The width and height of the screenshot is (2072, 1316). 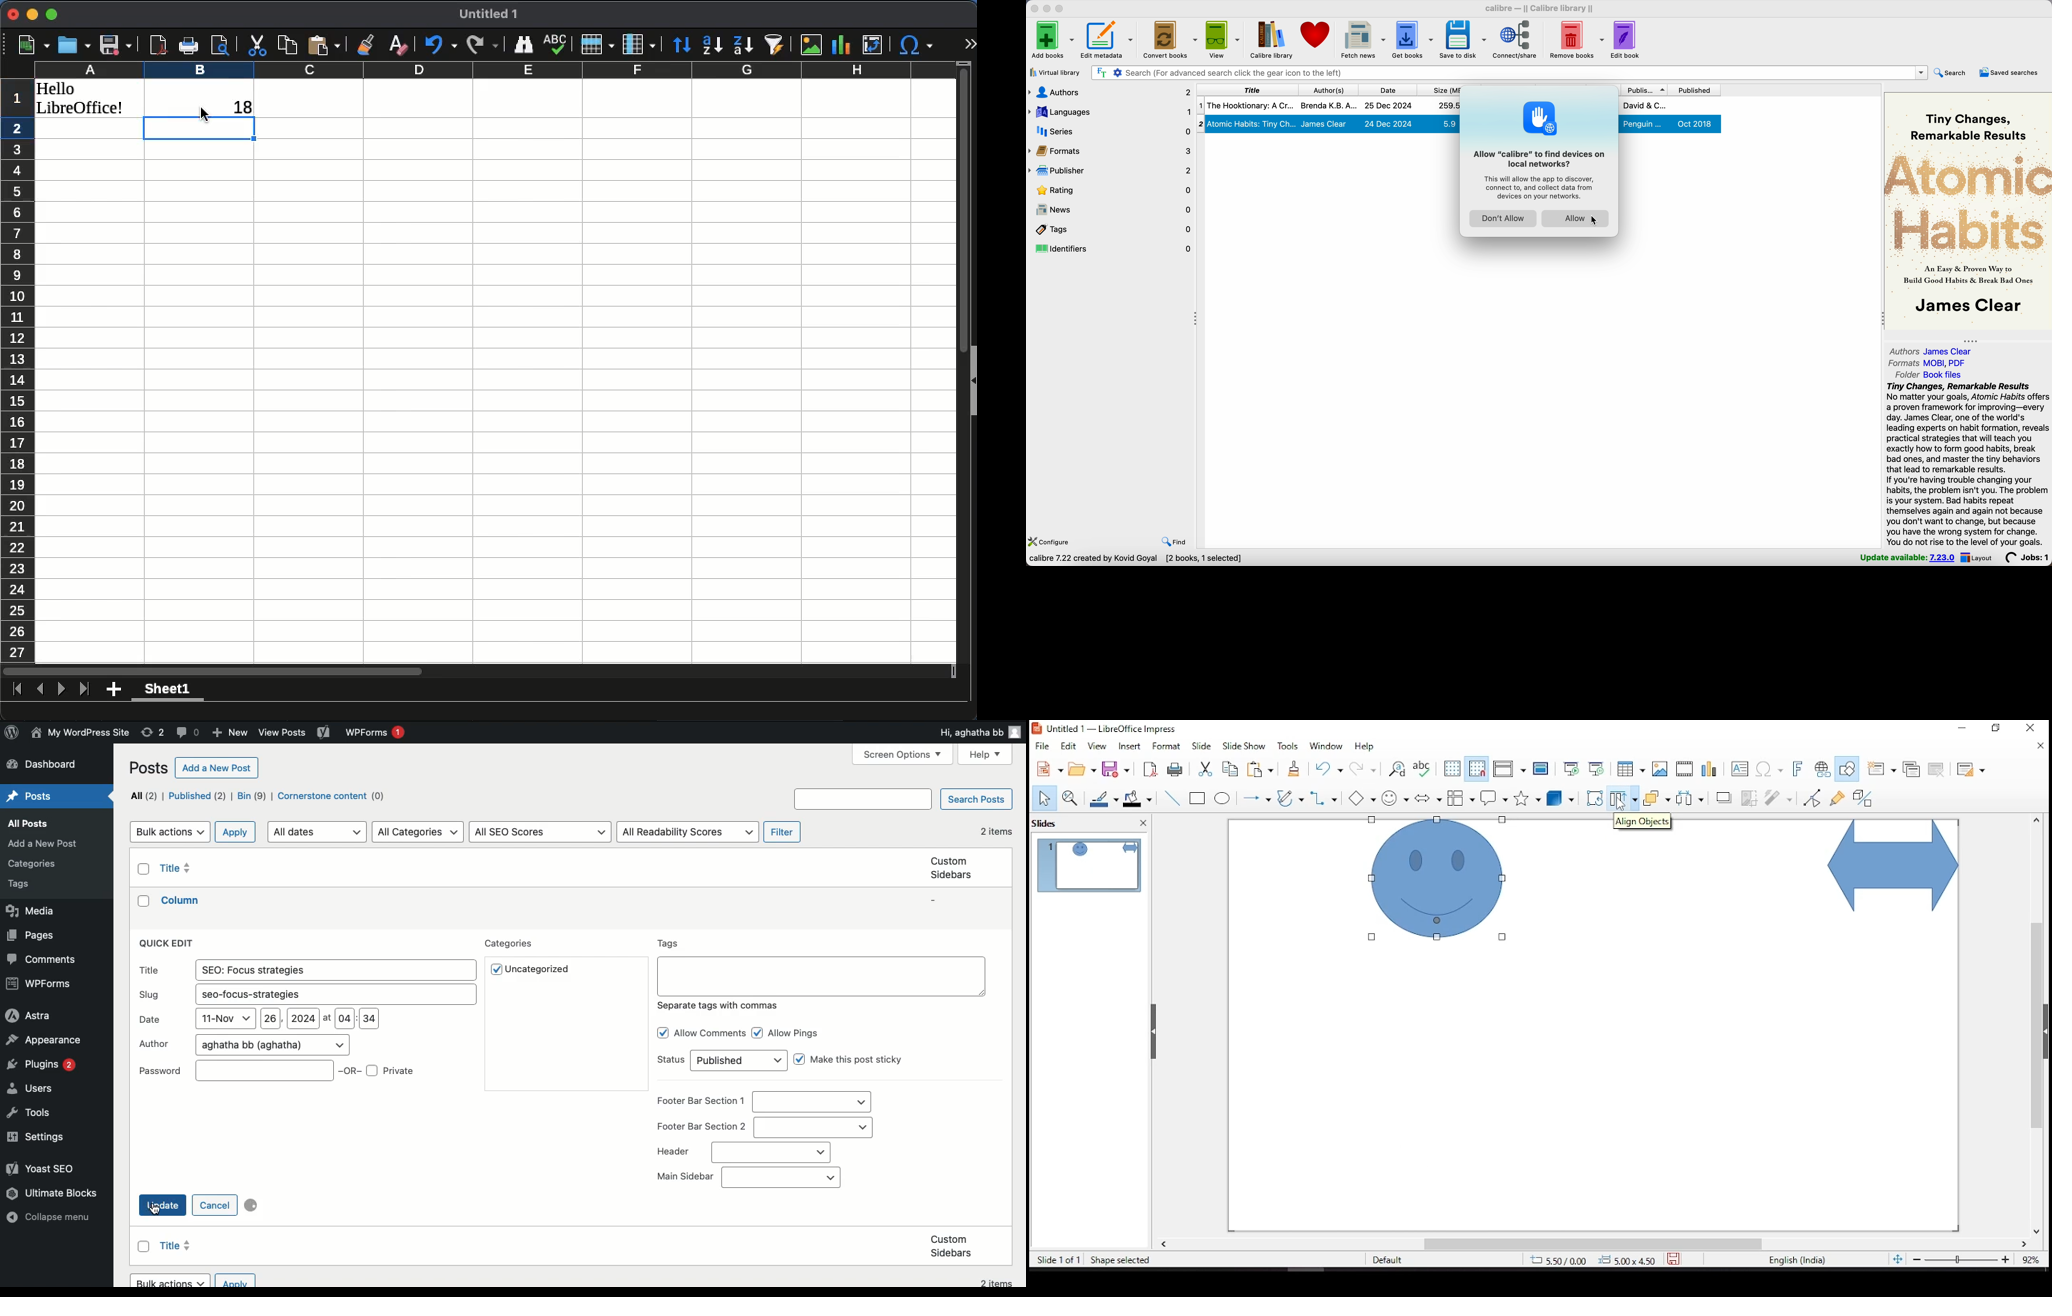 I want to click on section, so click(x=811, y=1103).